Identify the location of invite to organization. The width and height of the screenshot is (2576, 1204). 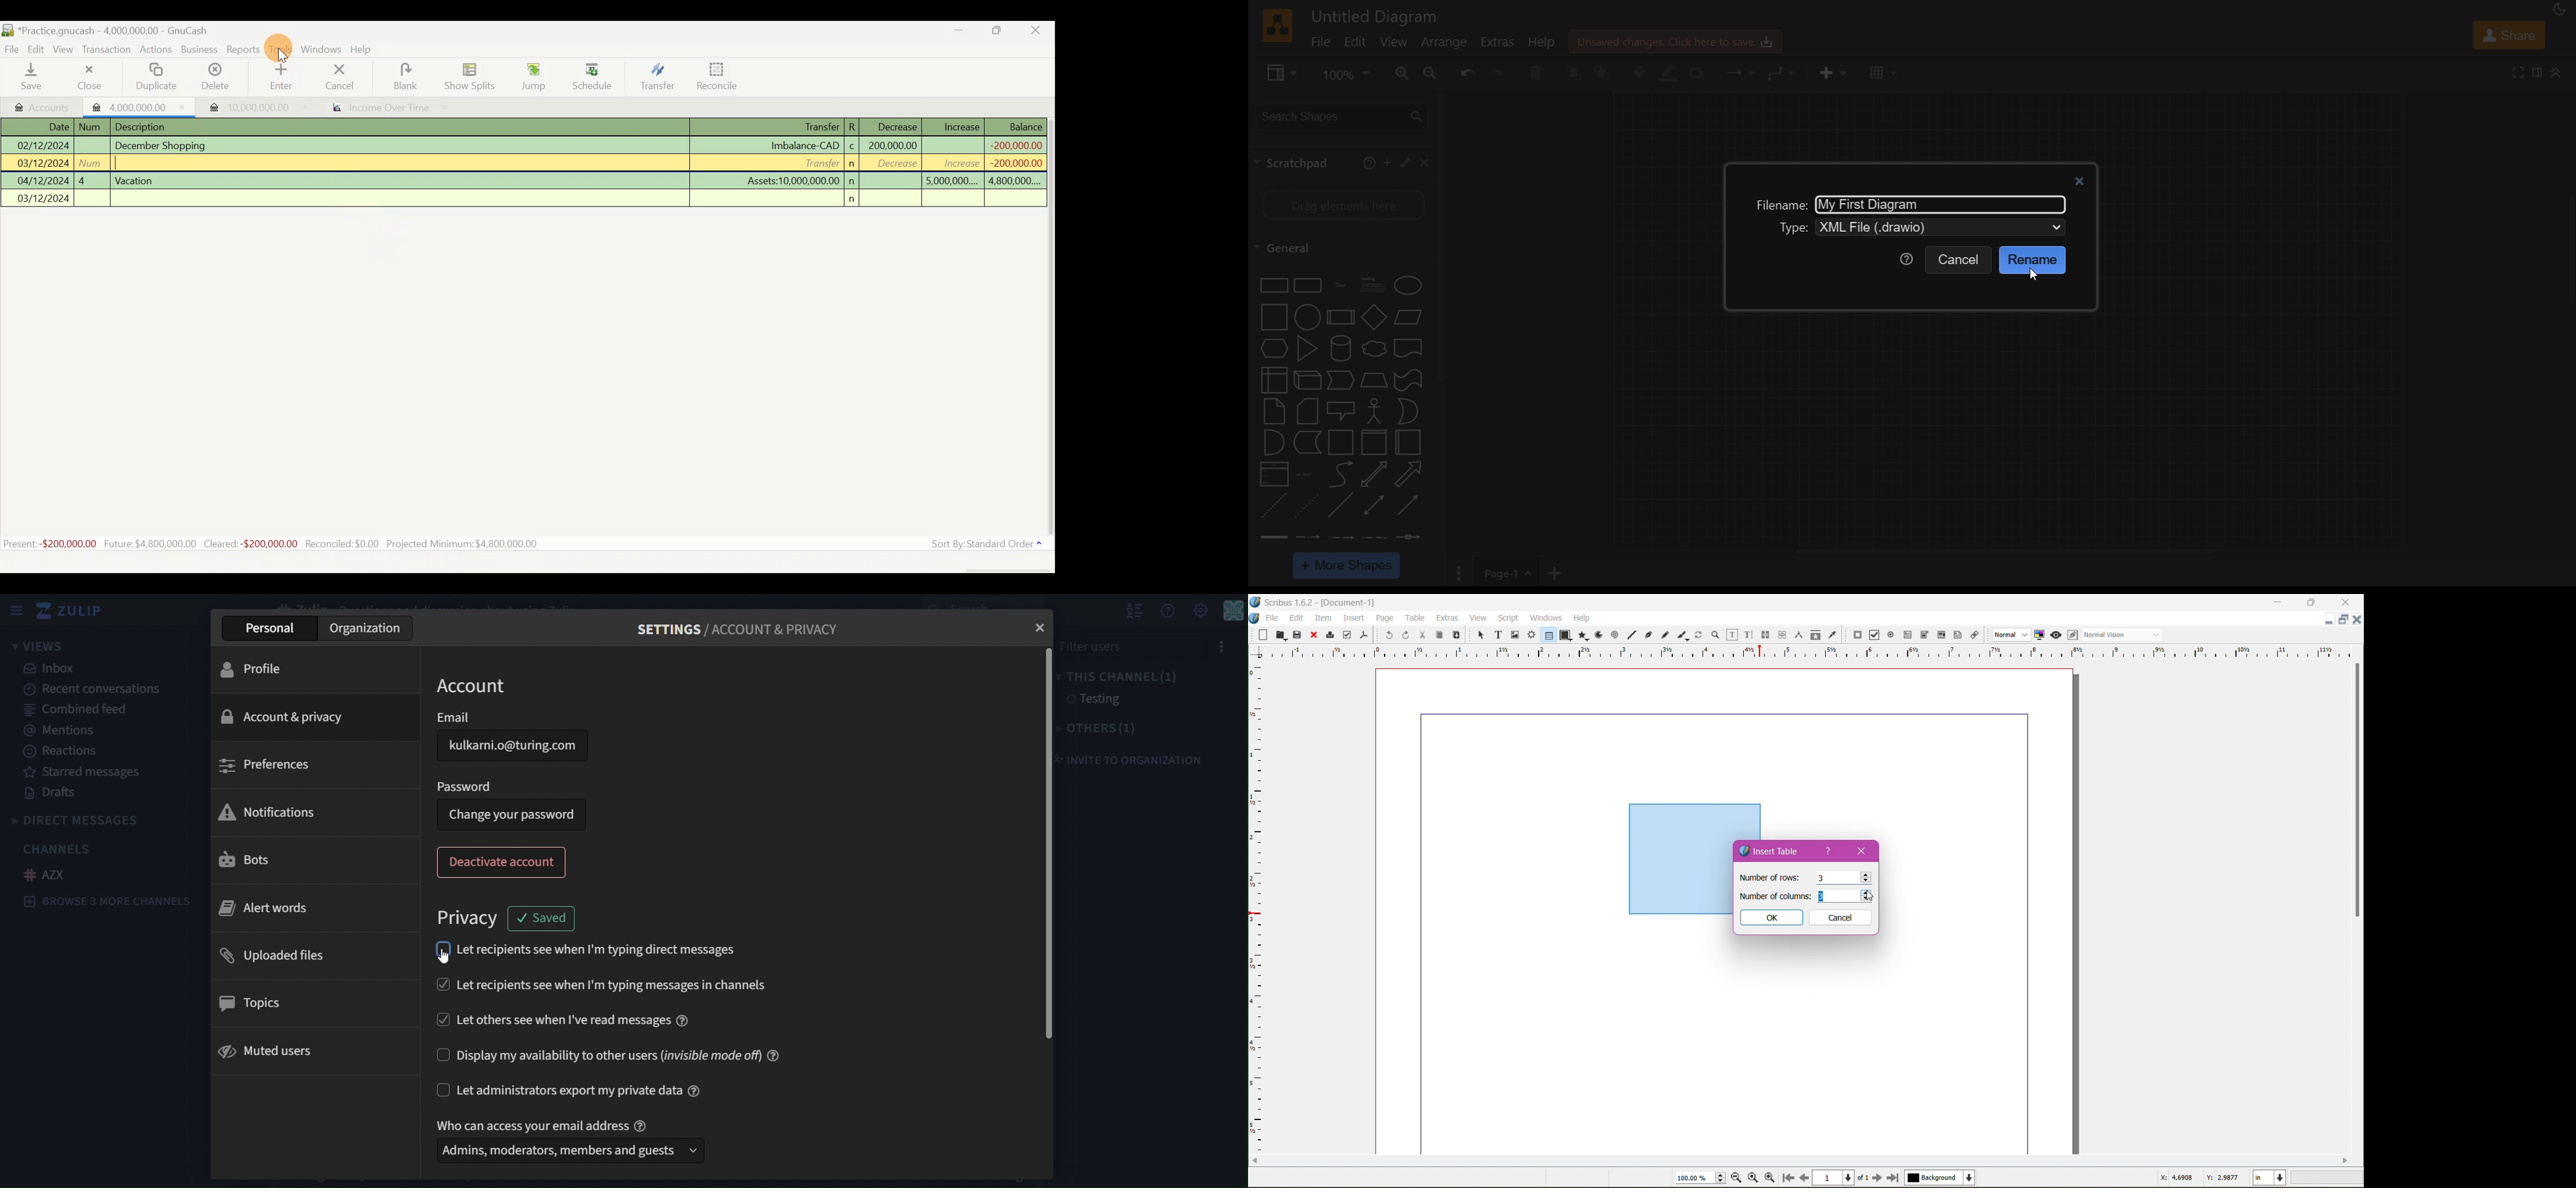
(1135, 761).